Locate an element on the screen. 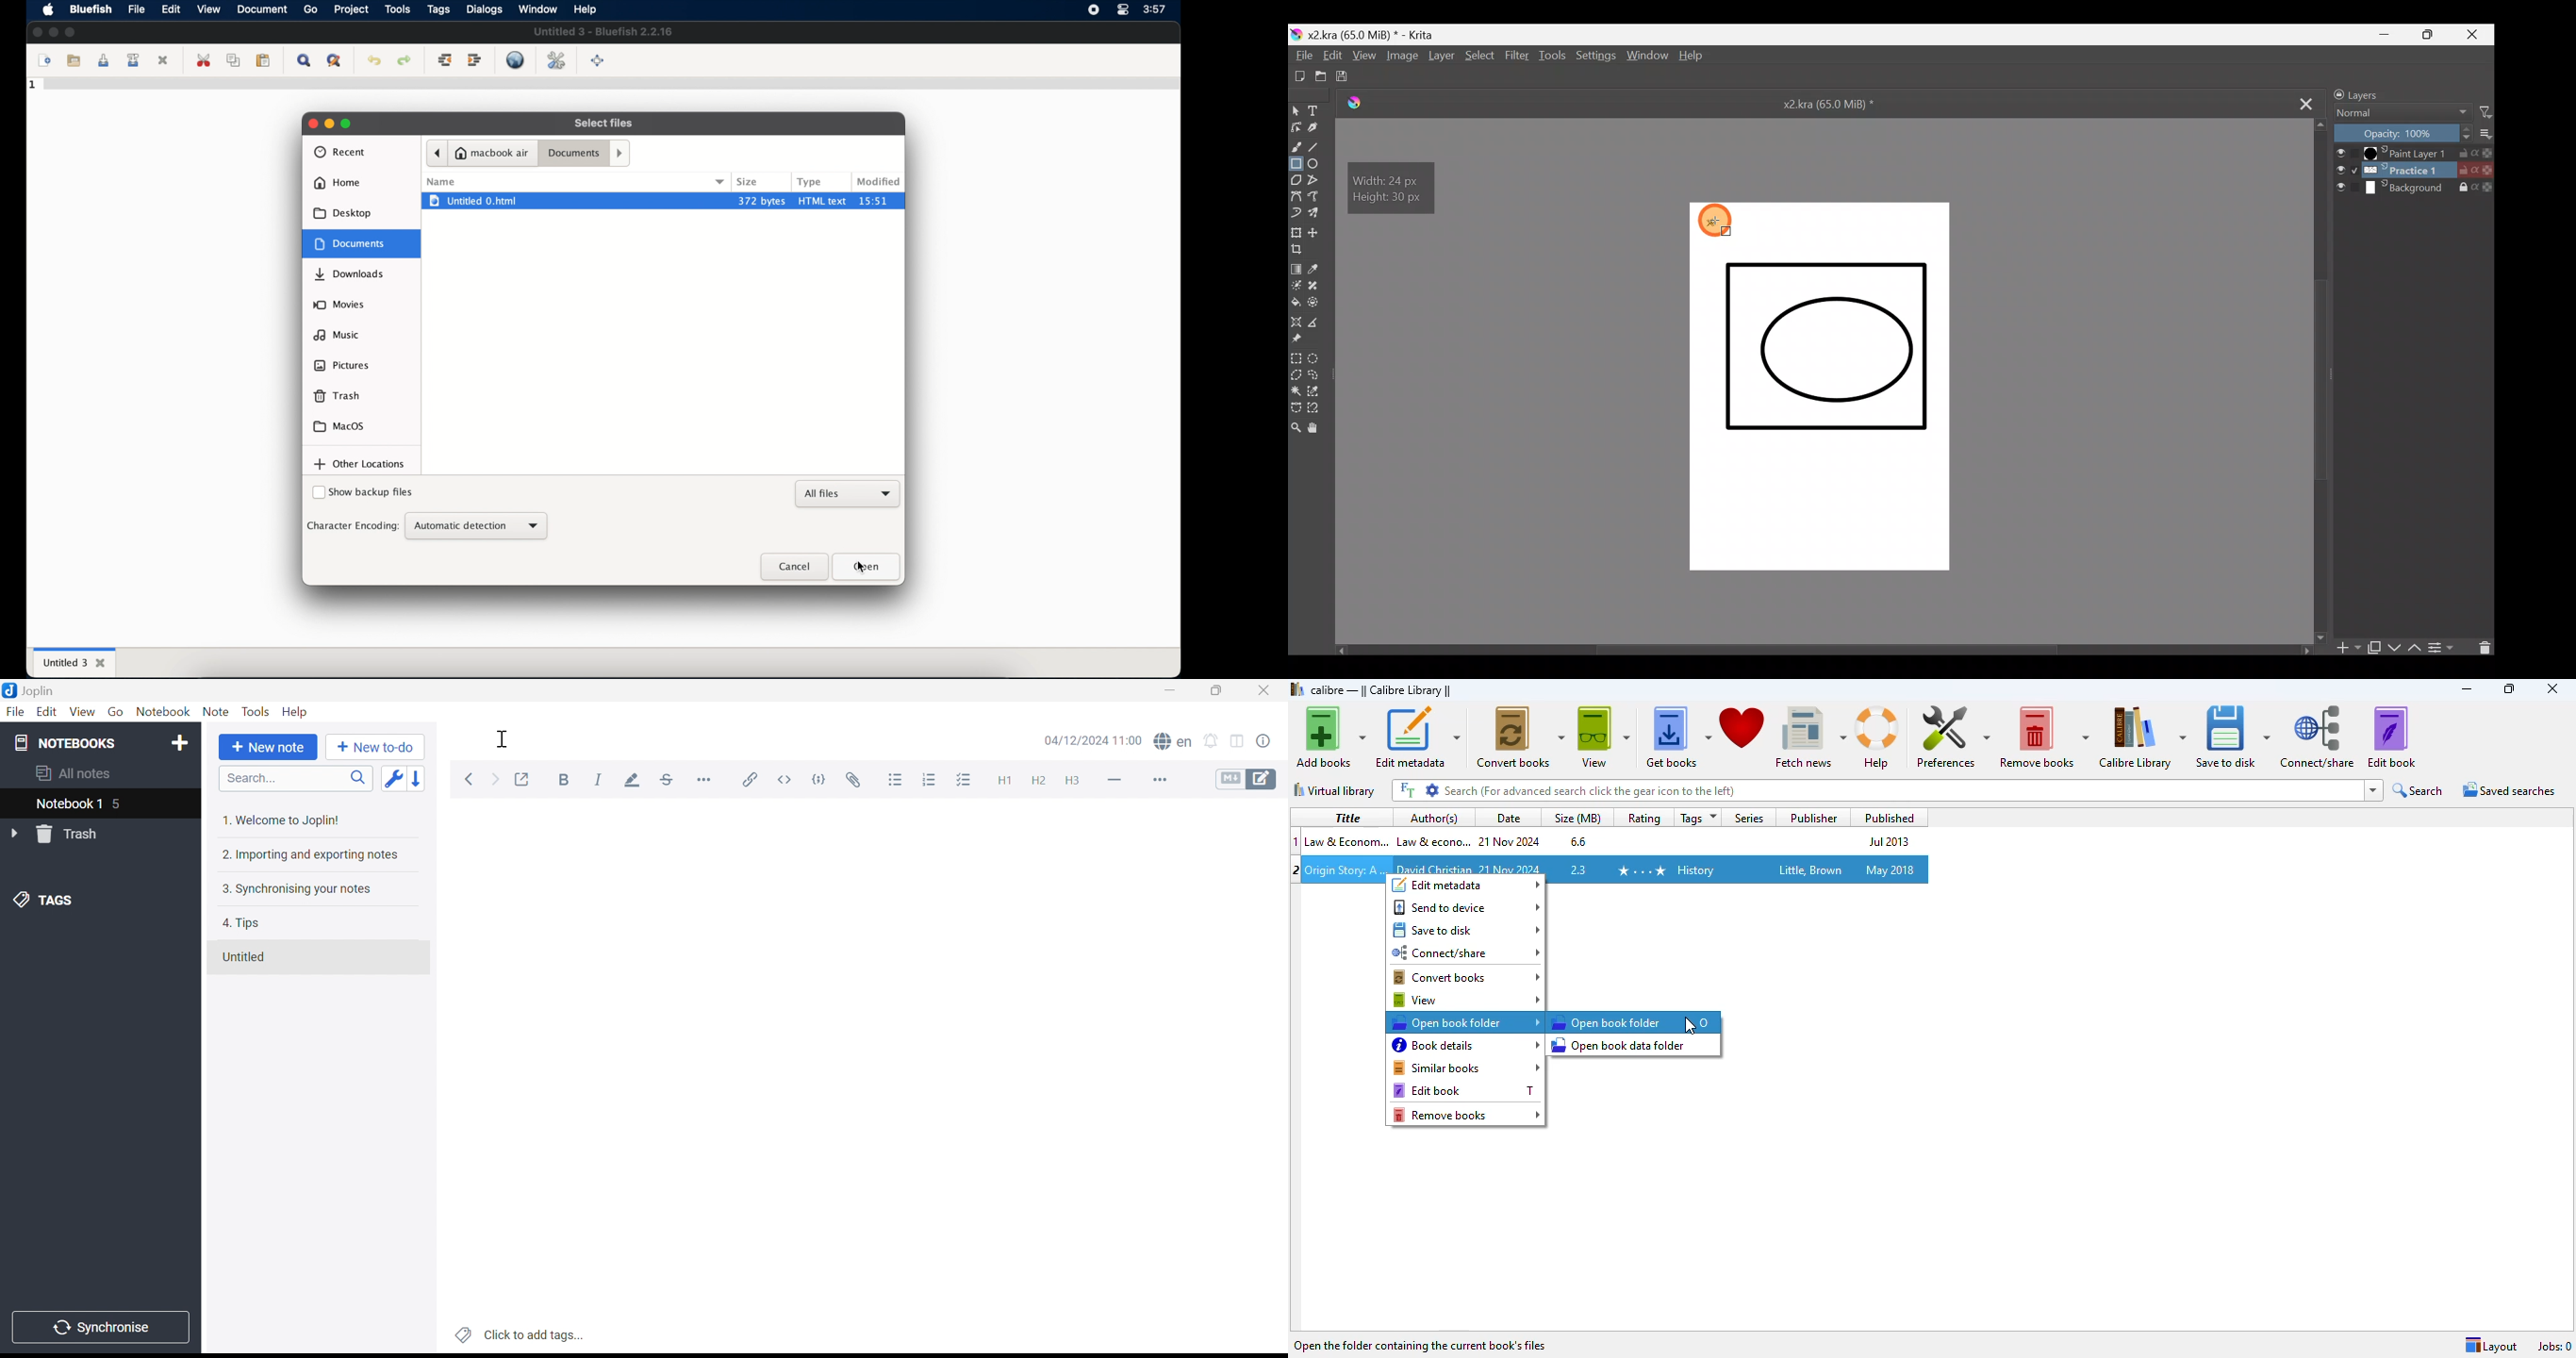  rating is located at coordinates (1643, 818).